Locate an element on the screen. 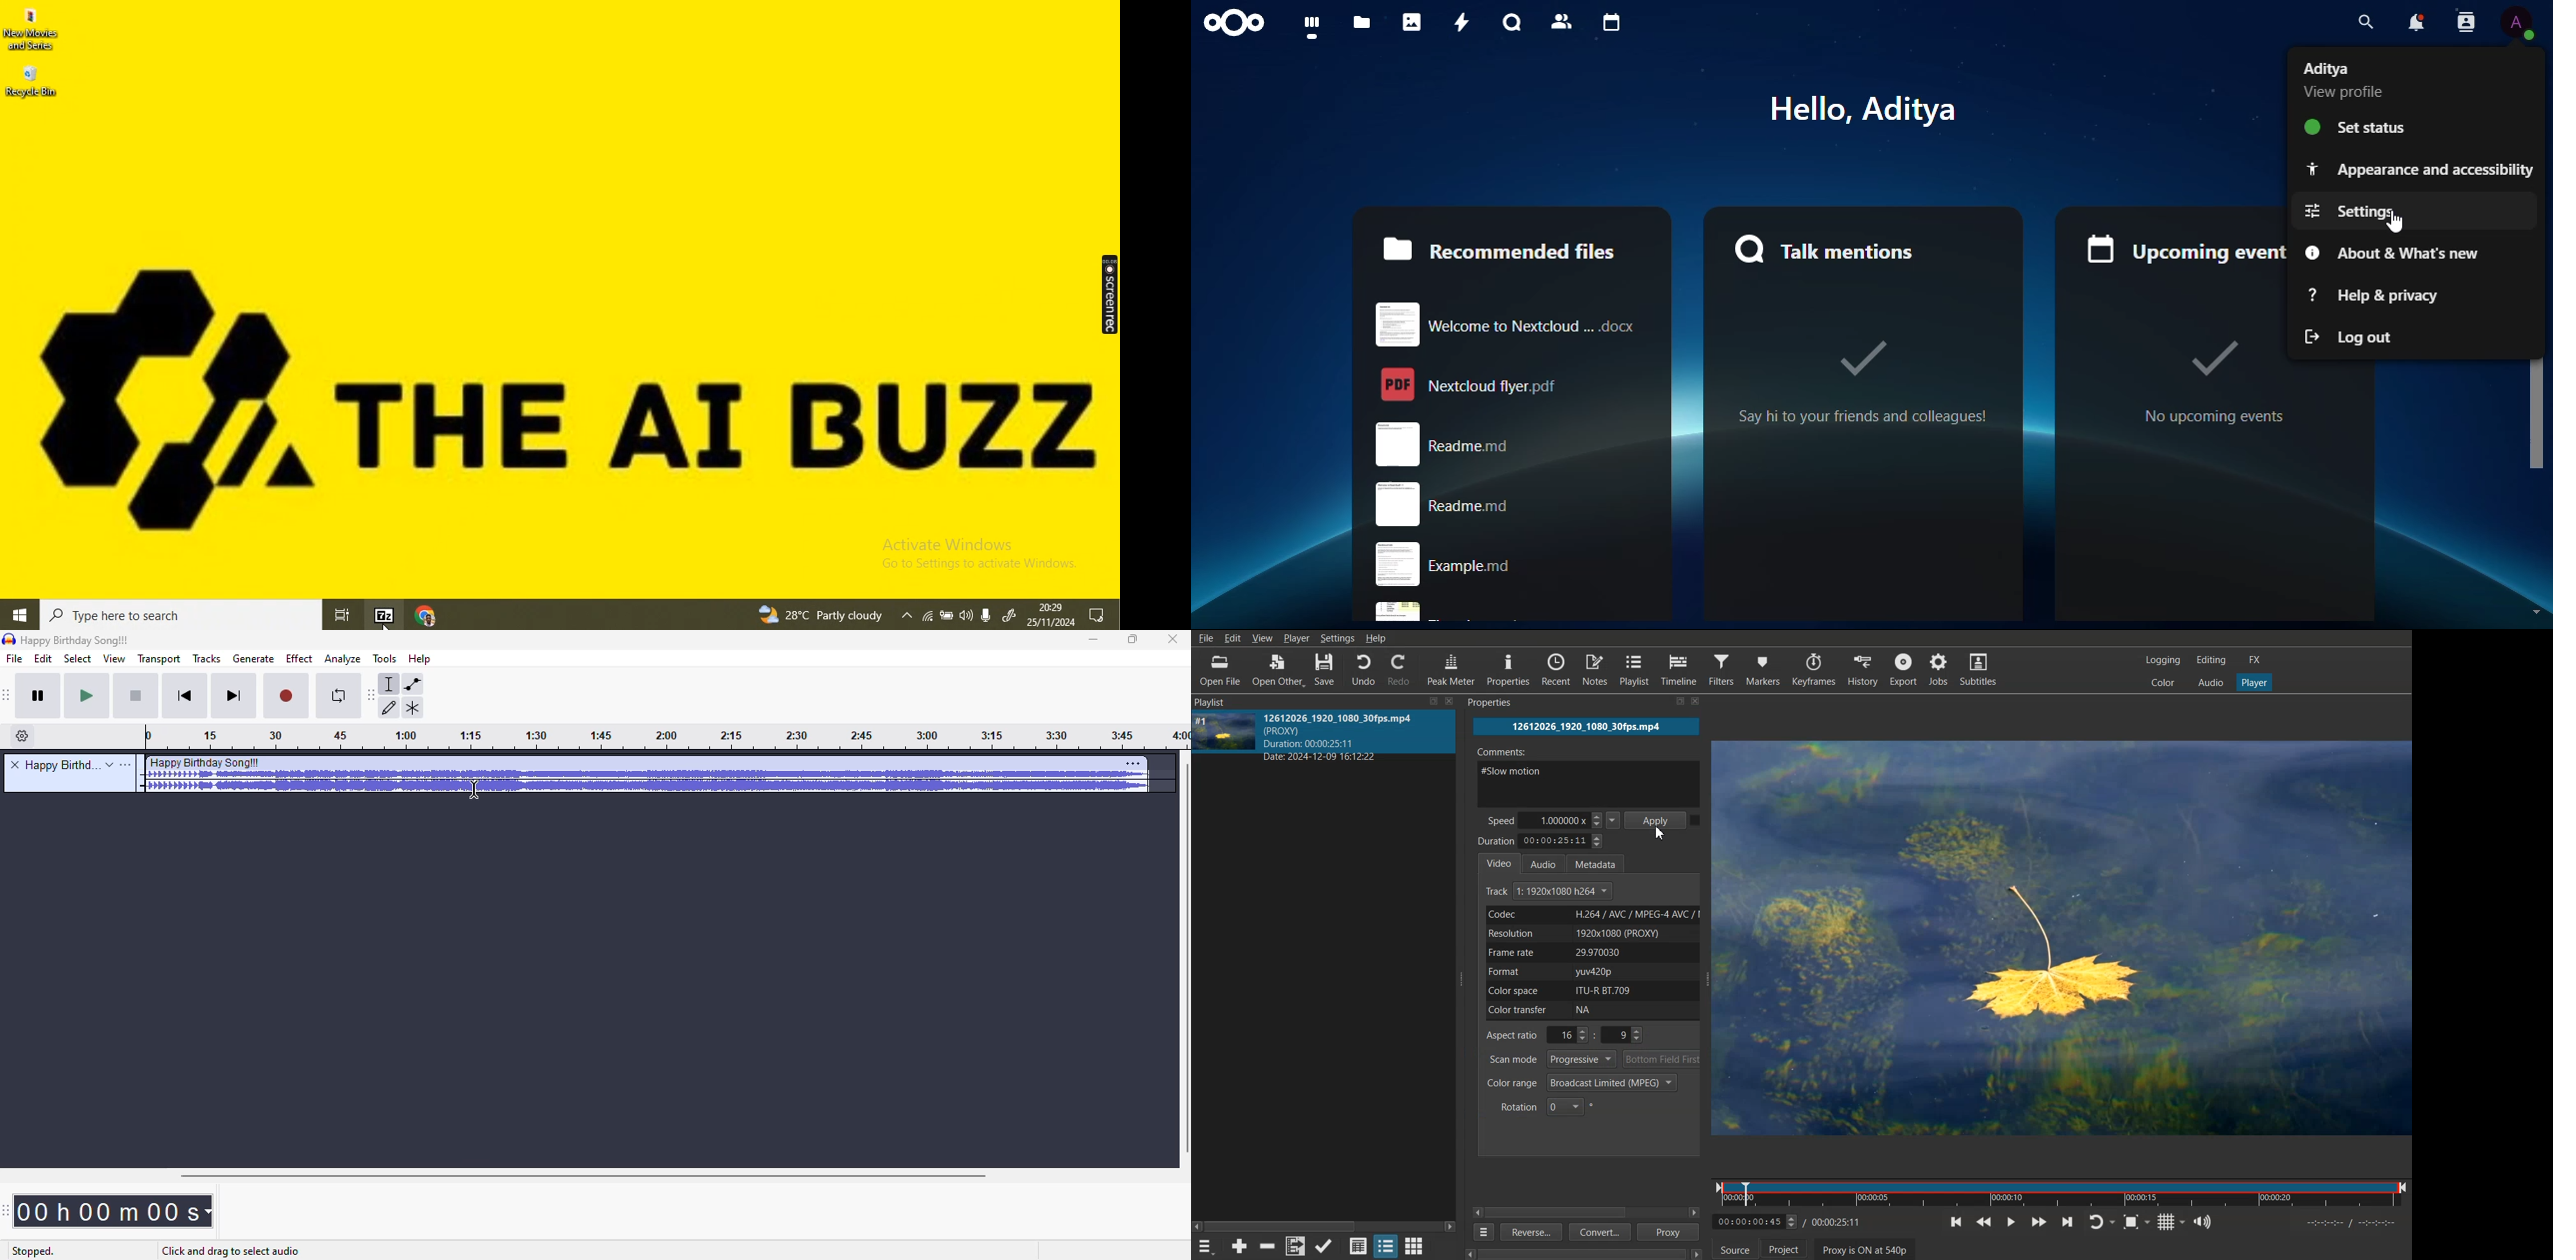 This screenshot has height=1260, width=2576. View as tile is located at coordinates (1386, 1245).